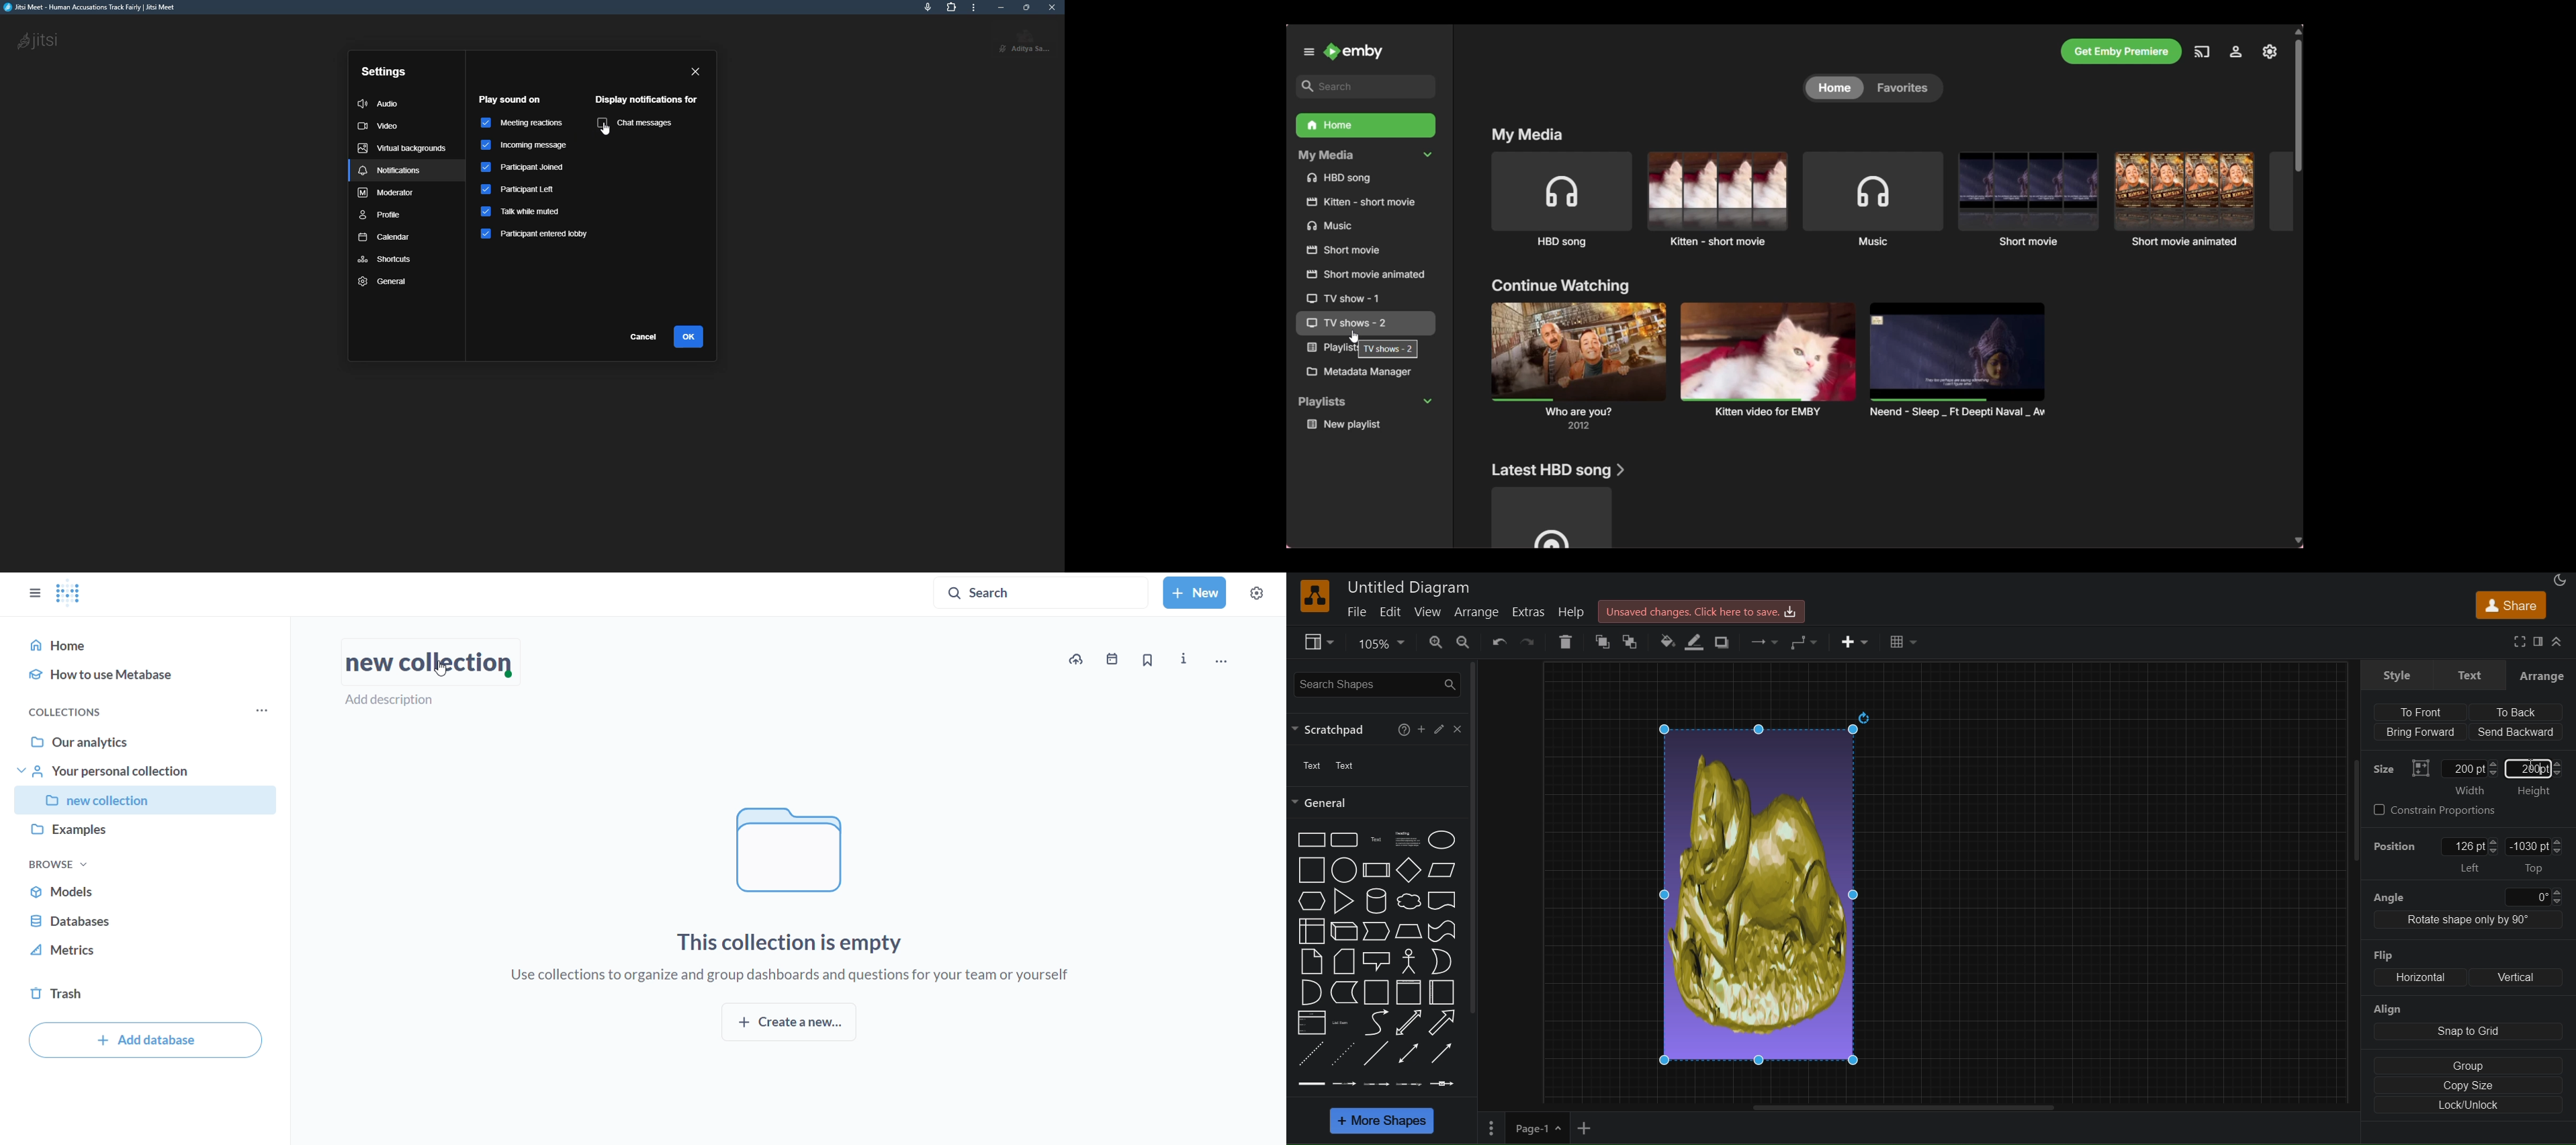 This screenshot has width=2576, height=1148. Describe the element at coordinates (2509, 605) in the screenshot. I see `share` at that location.